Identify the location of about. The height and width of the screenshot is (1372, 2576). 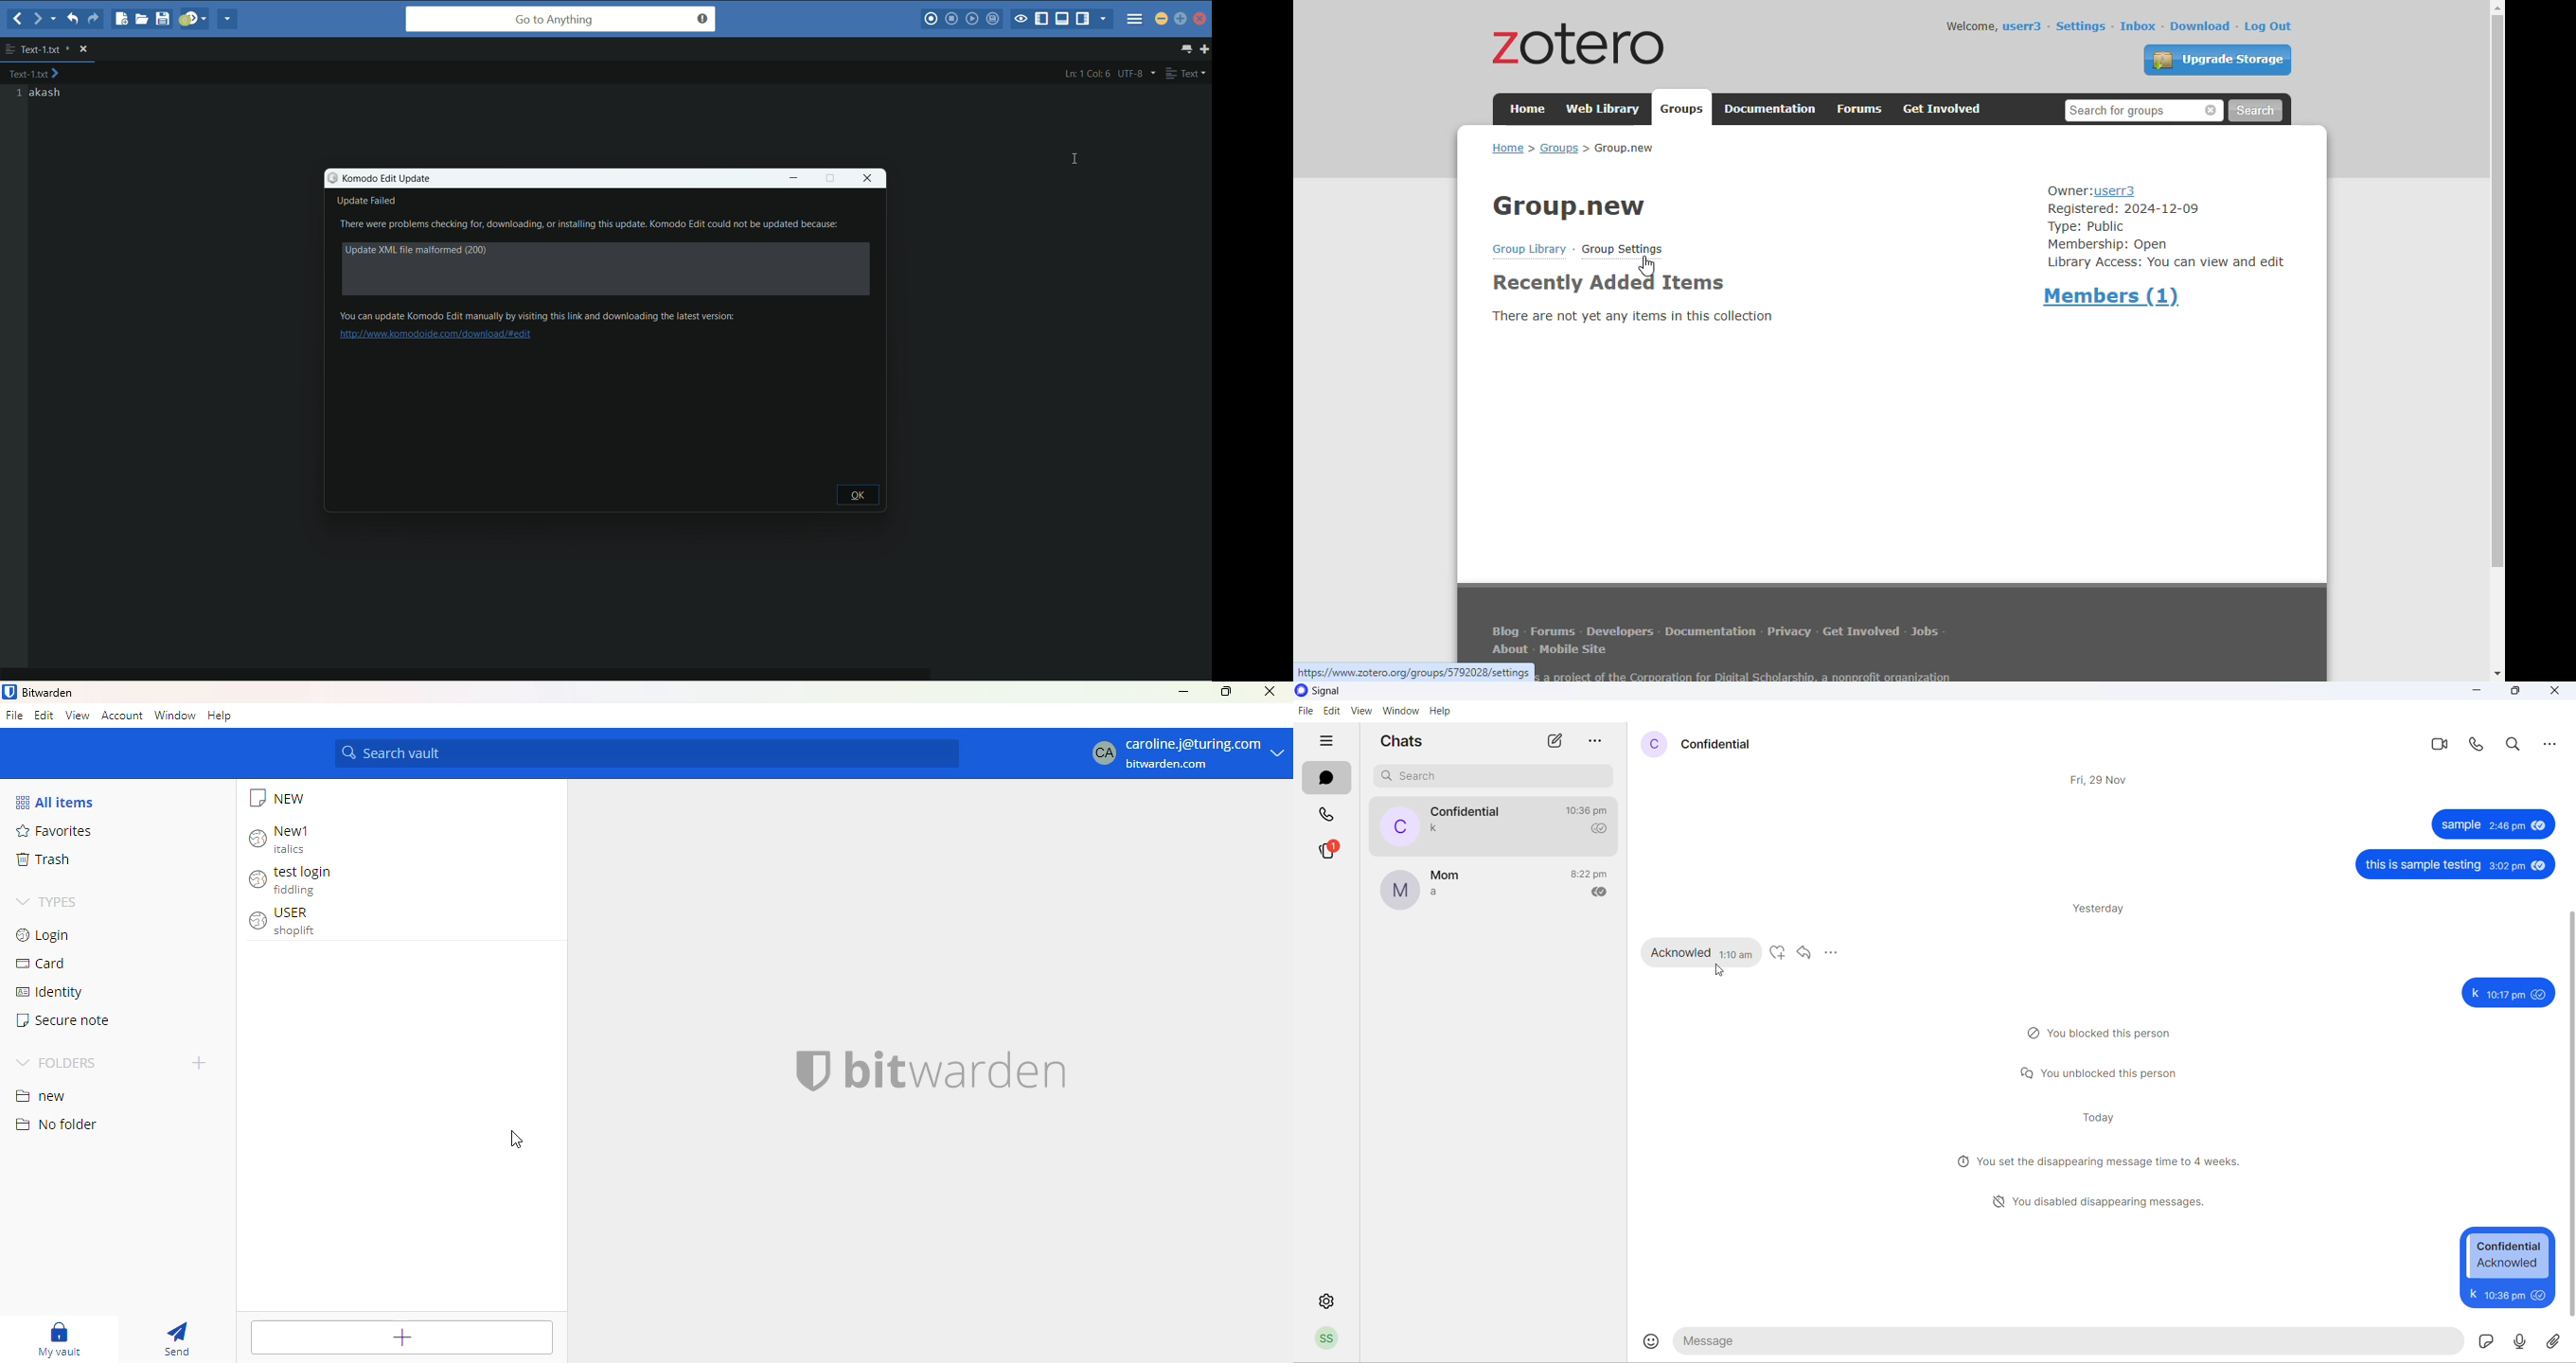
(1512, 650).